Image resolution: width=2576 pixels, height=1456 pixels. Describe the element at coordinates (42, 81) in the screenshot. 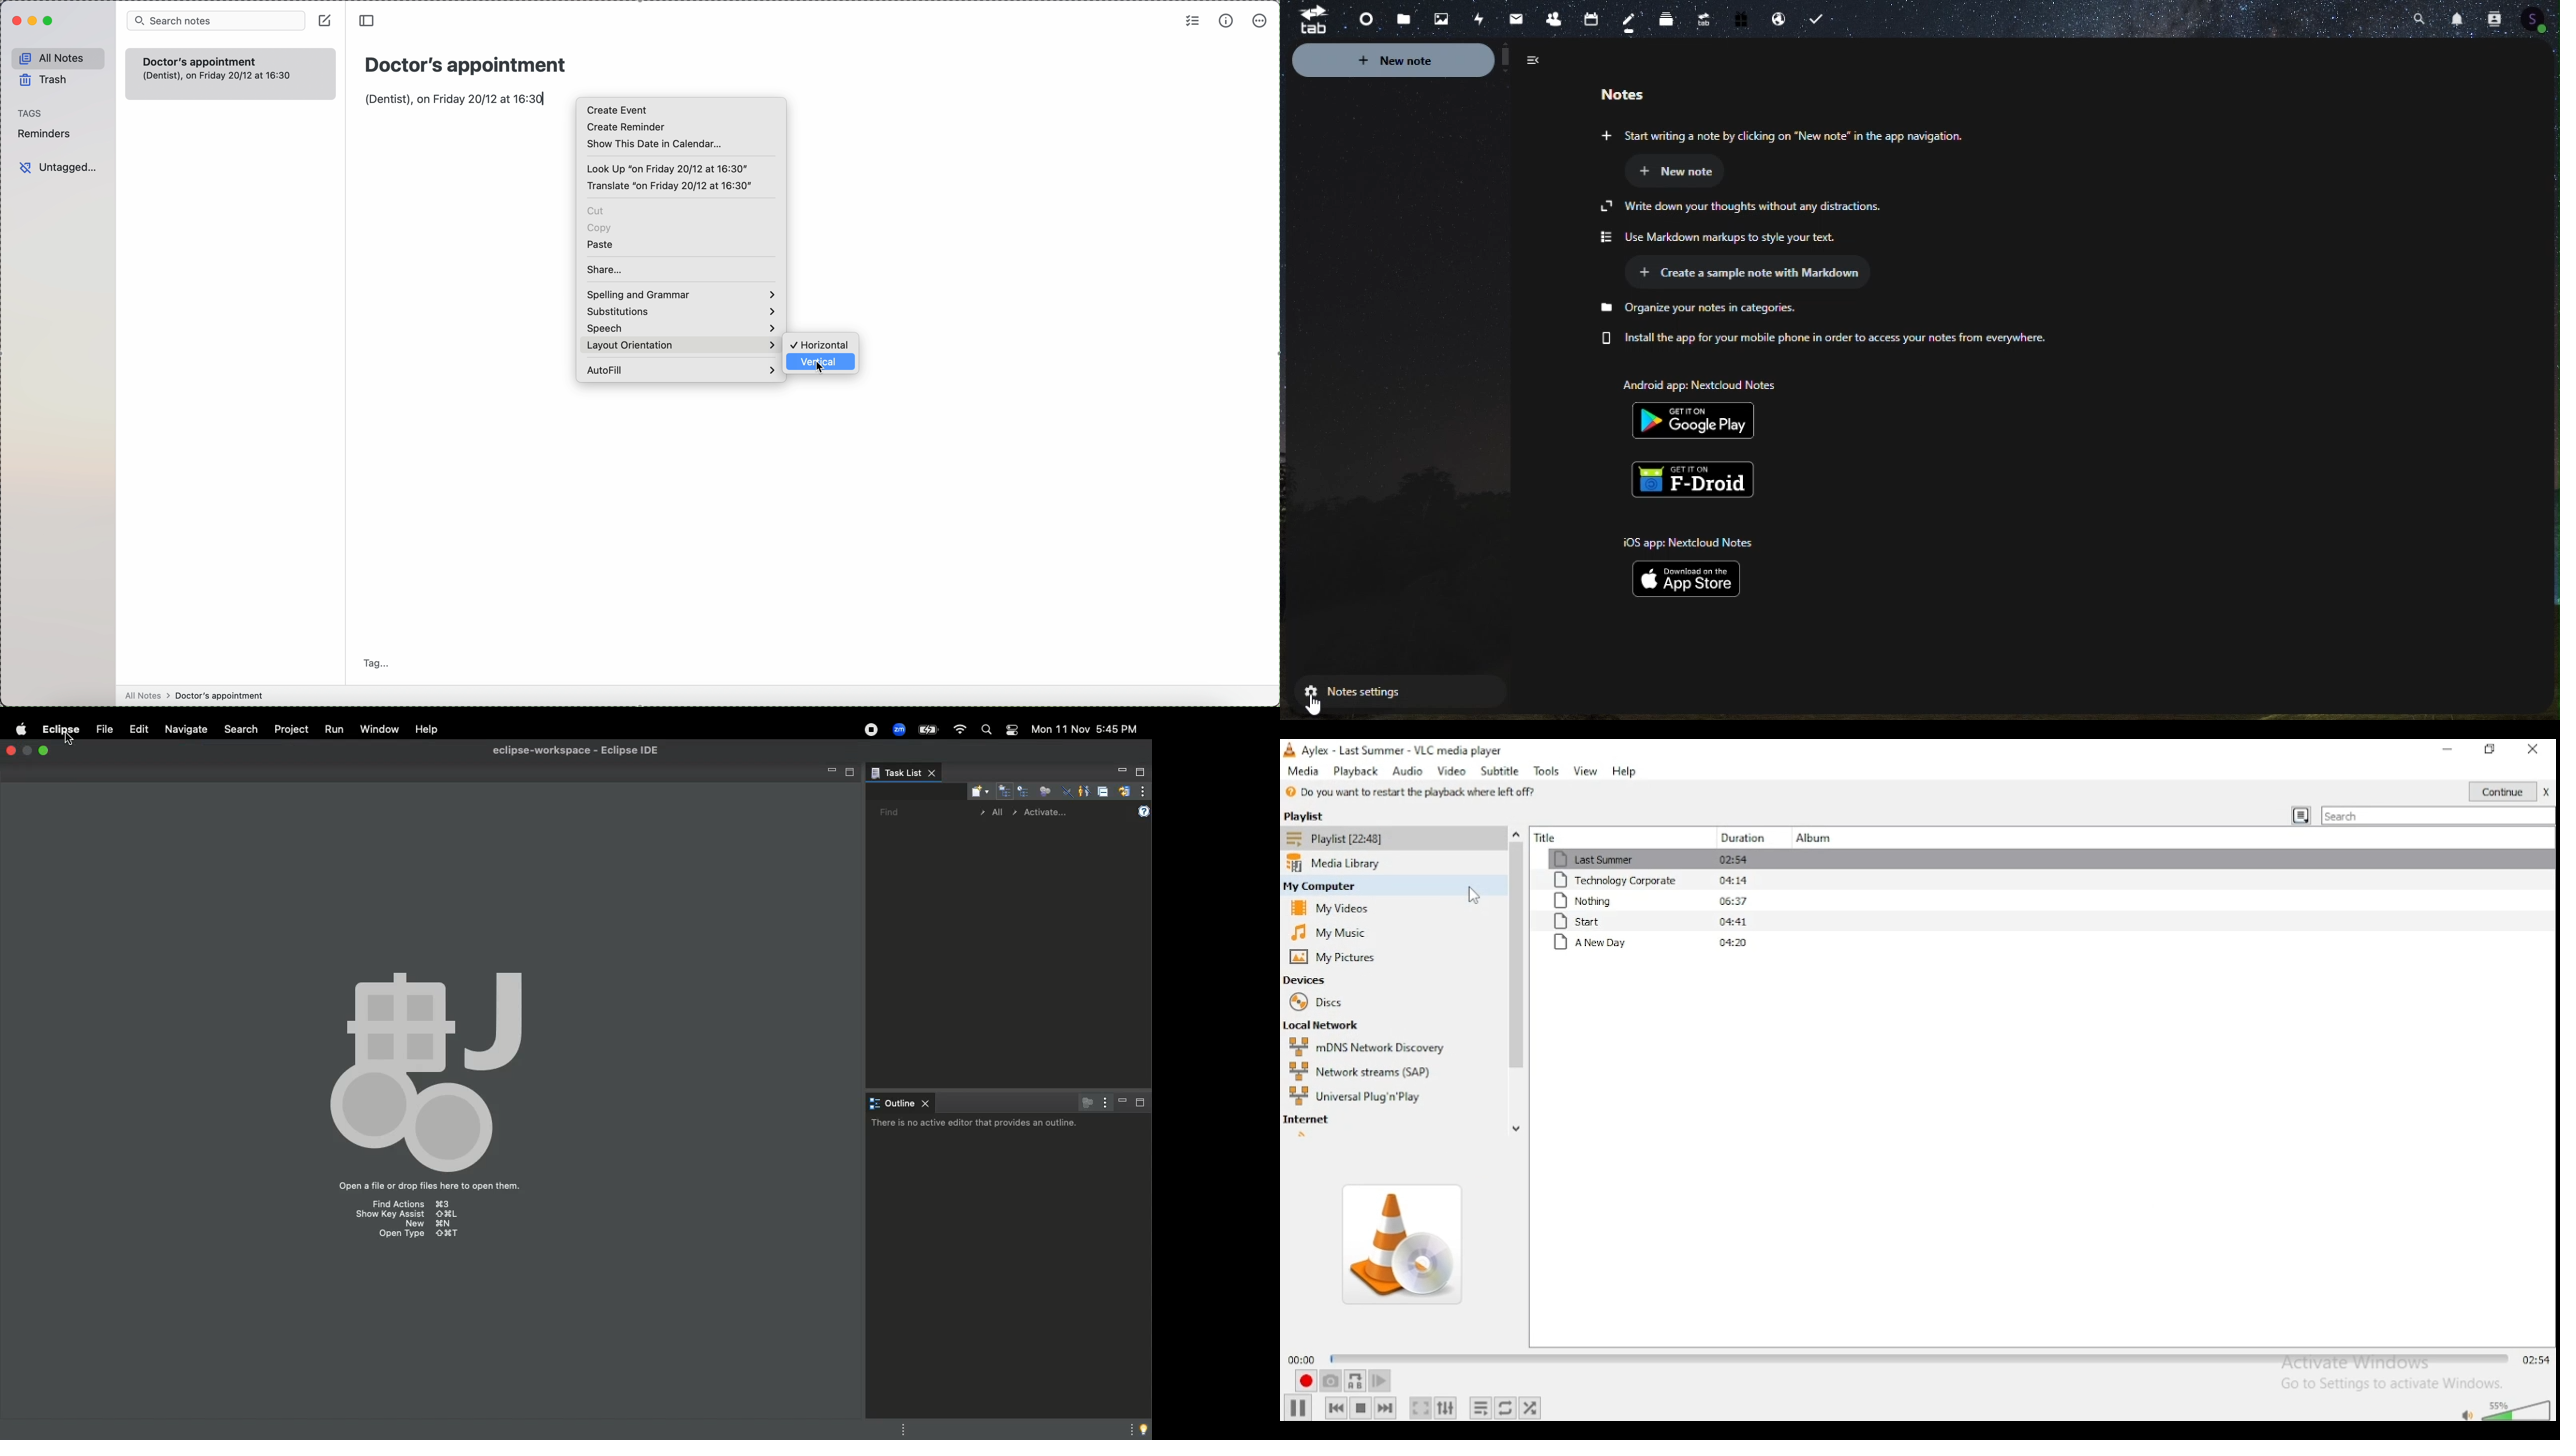

I see `trash` at that location.